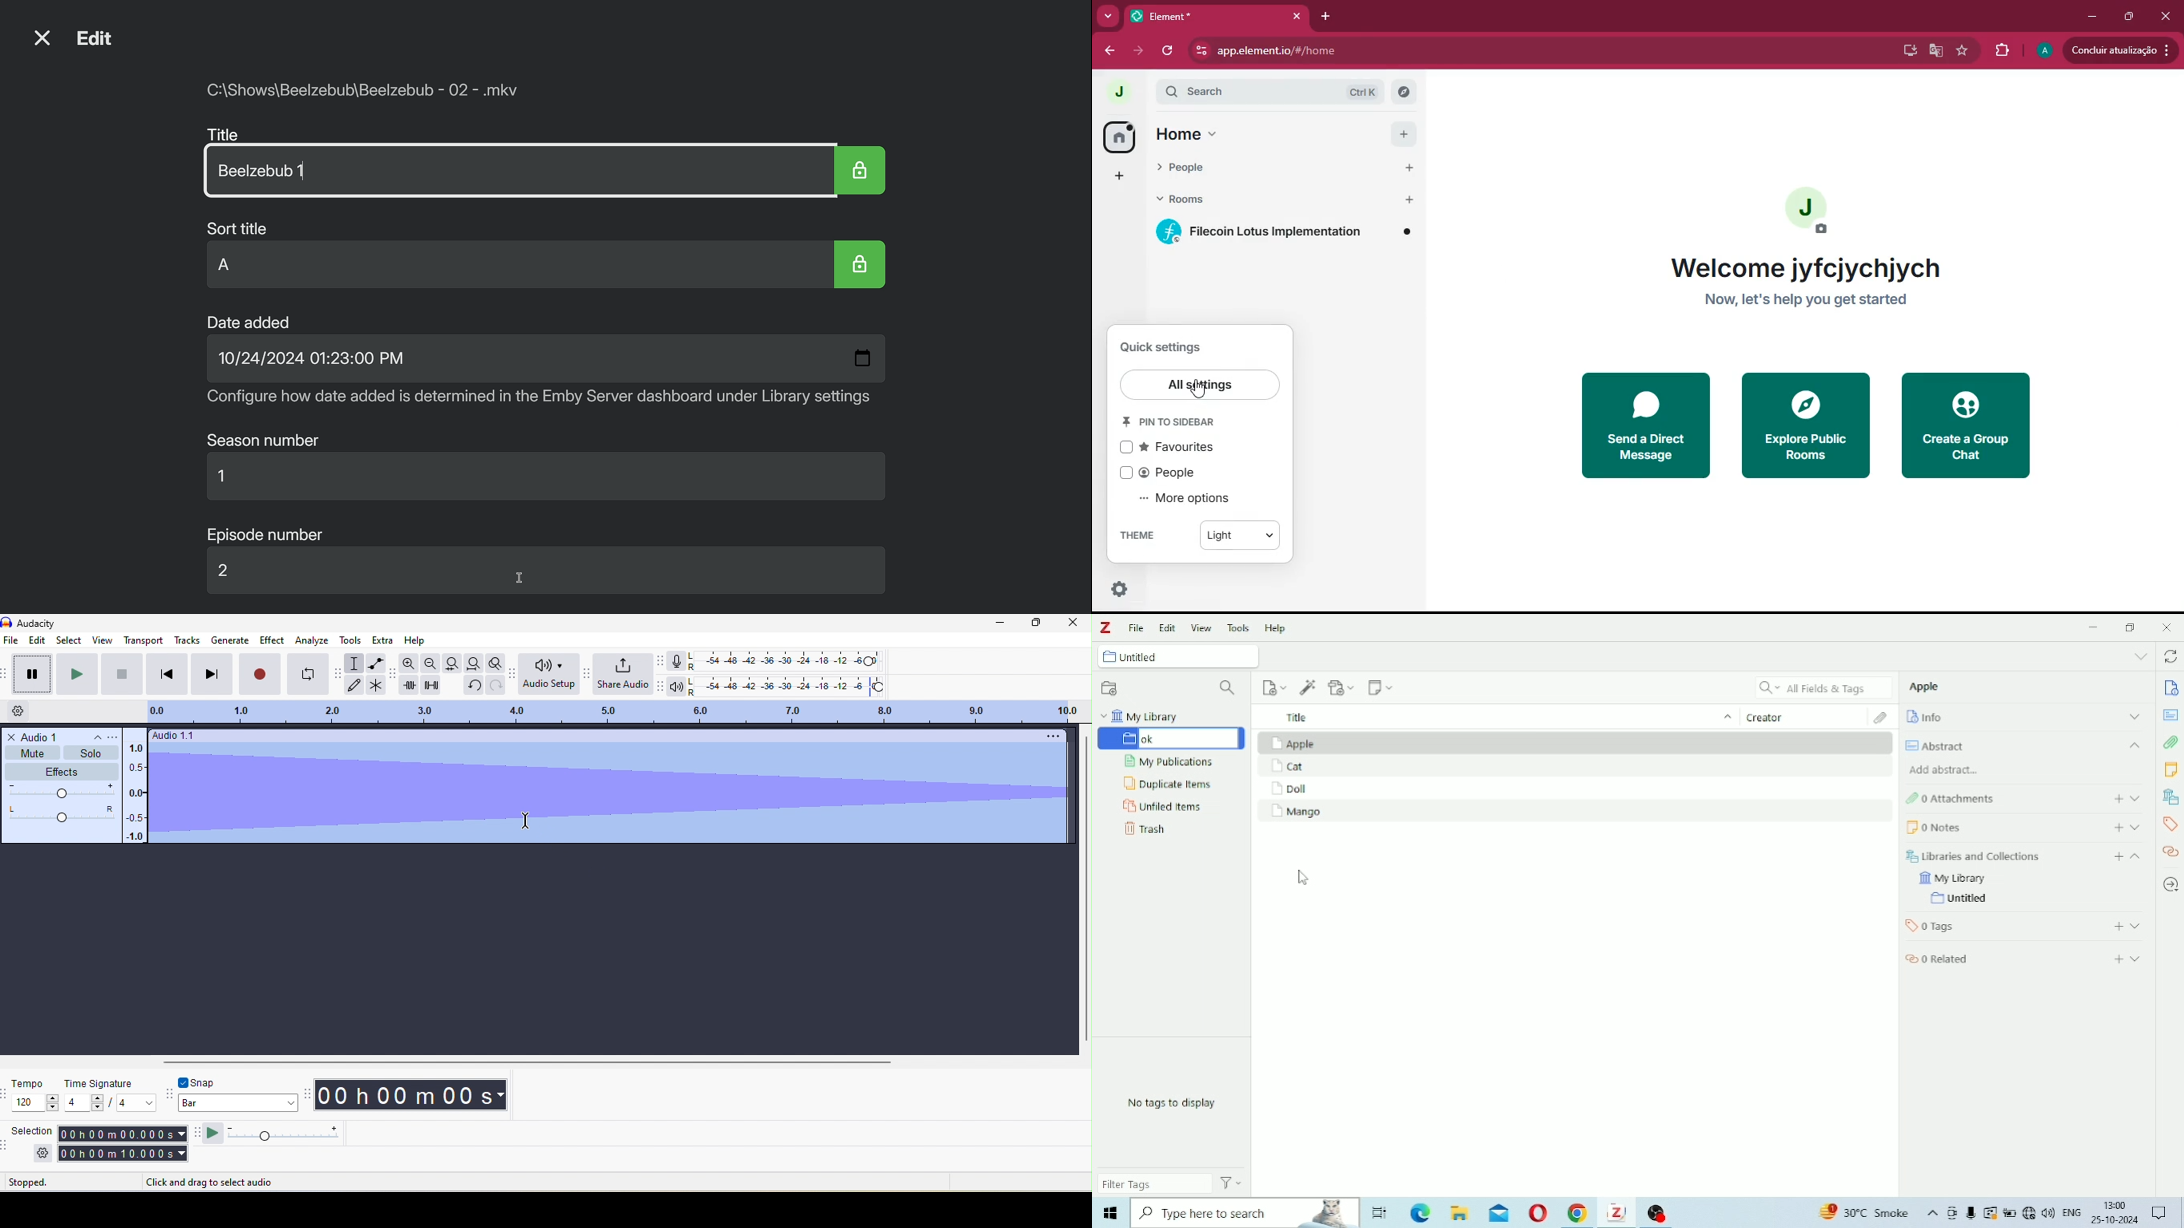 The height and width of the screenshot is (1232, 2184). What do you see at coordinates (1291, 766) in the screenshot?
I see `Cat` at bounding box center [1291, 766].